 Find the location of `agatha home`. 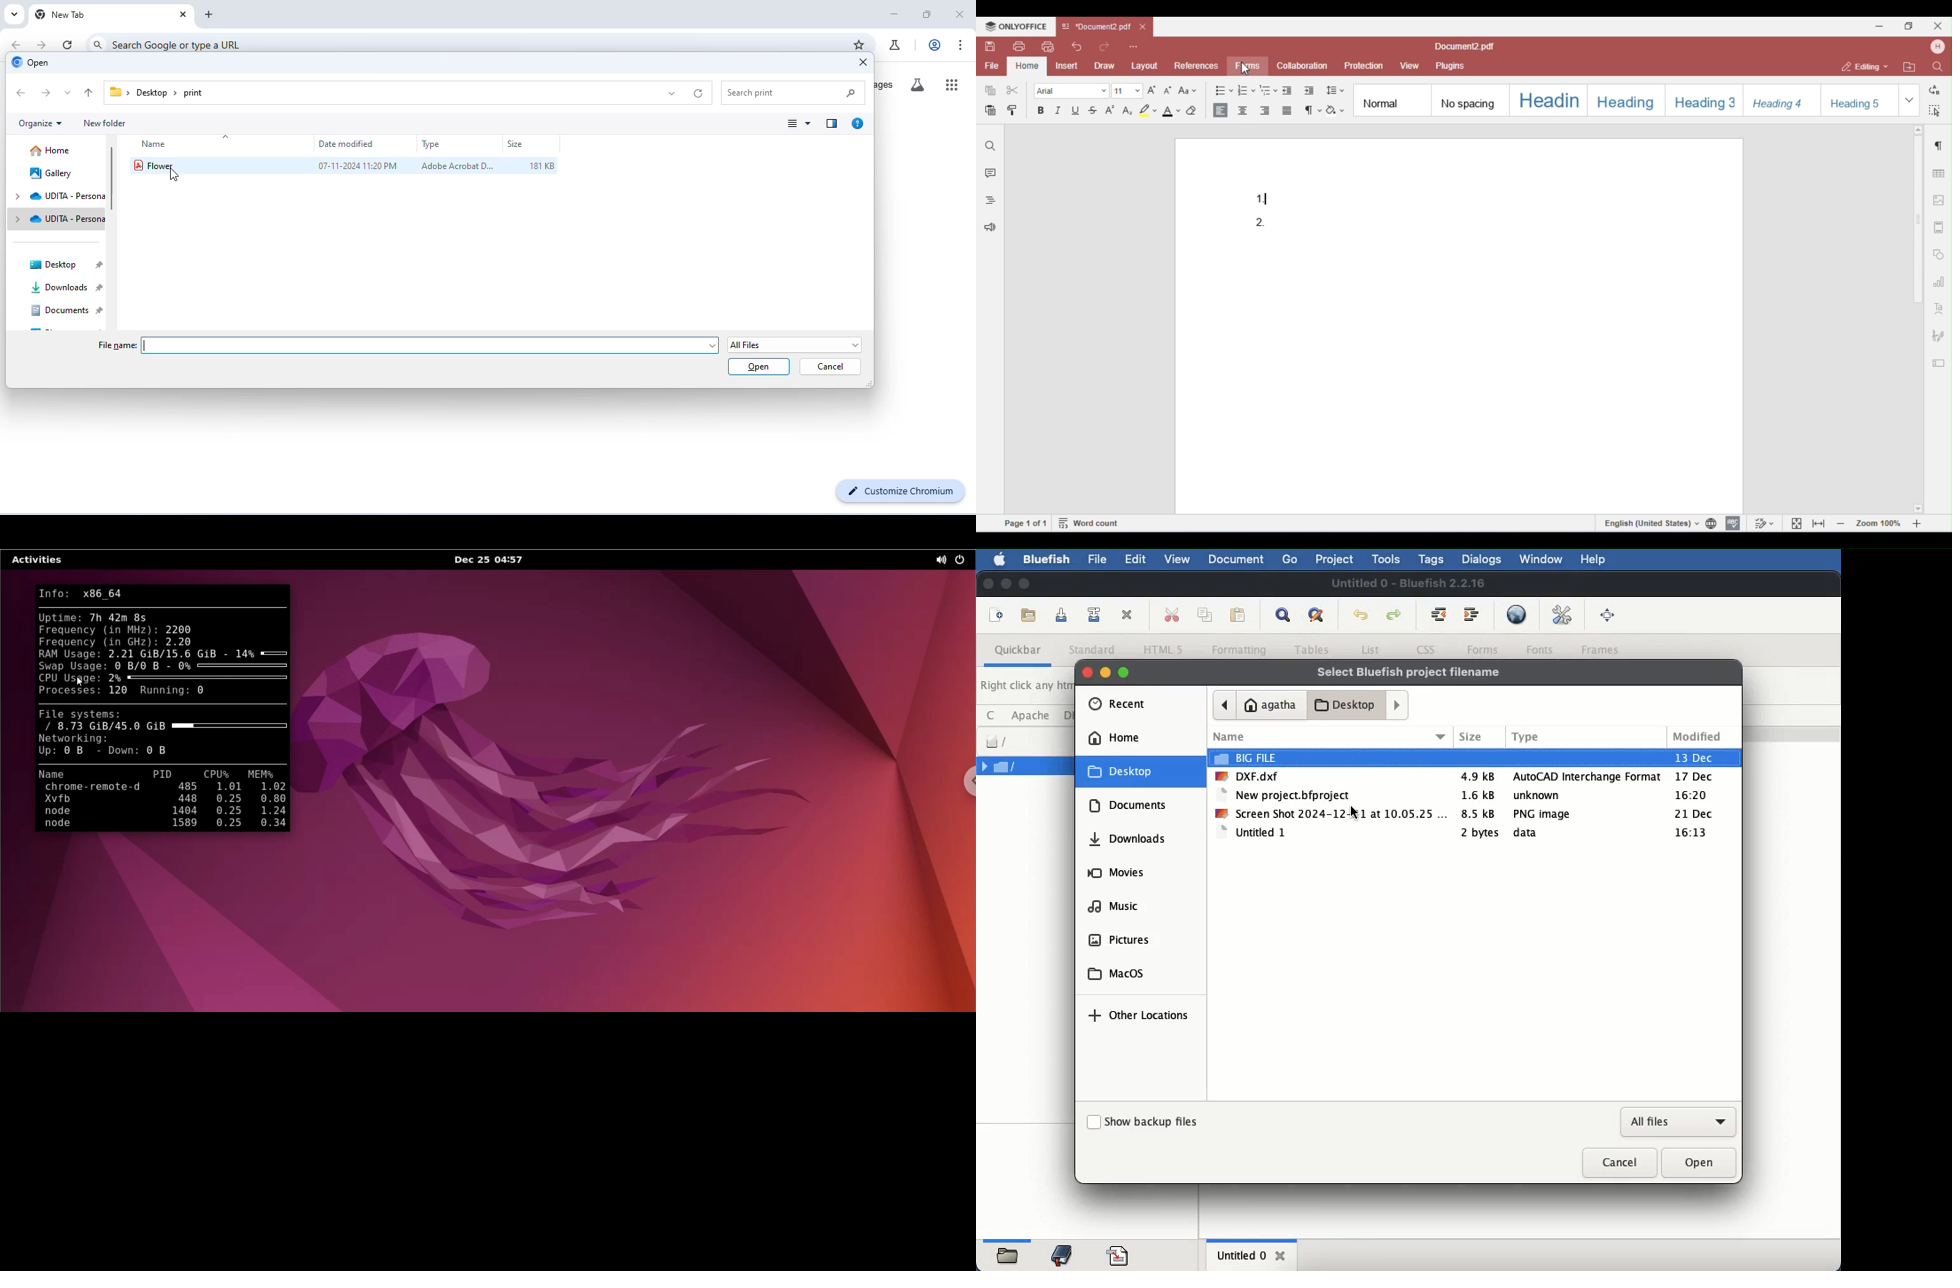

agatha home is located at coordinates (1270, 707).